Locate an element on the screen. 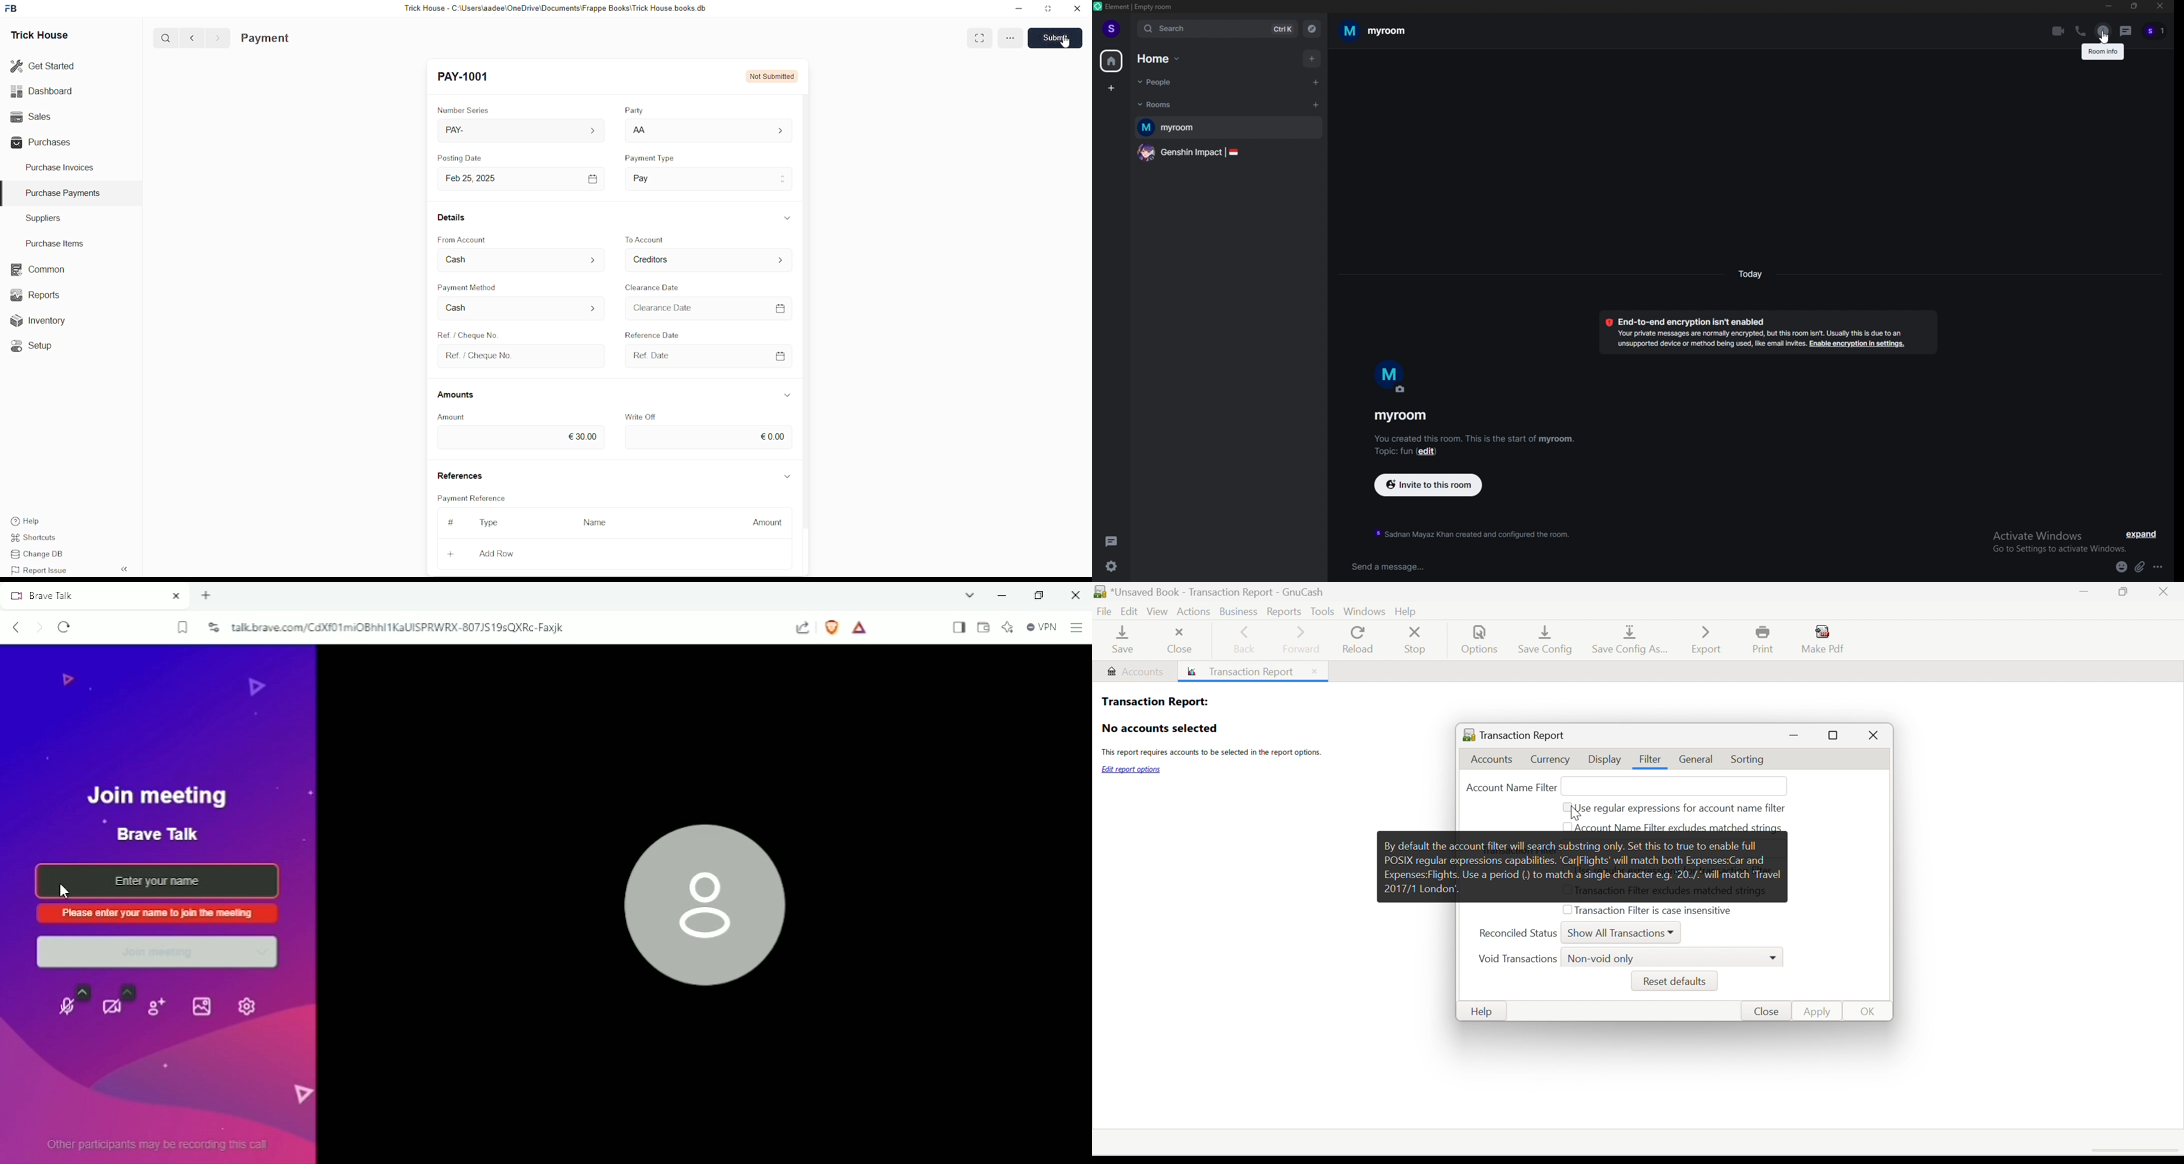 Image resolution: width=2184 pixels, height=1176 pixels. EXPAND is located at coordinates (979, 38).